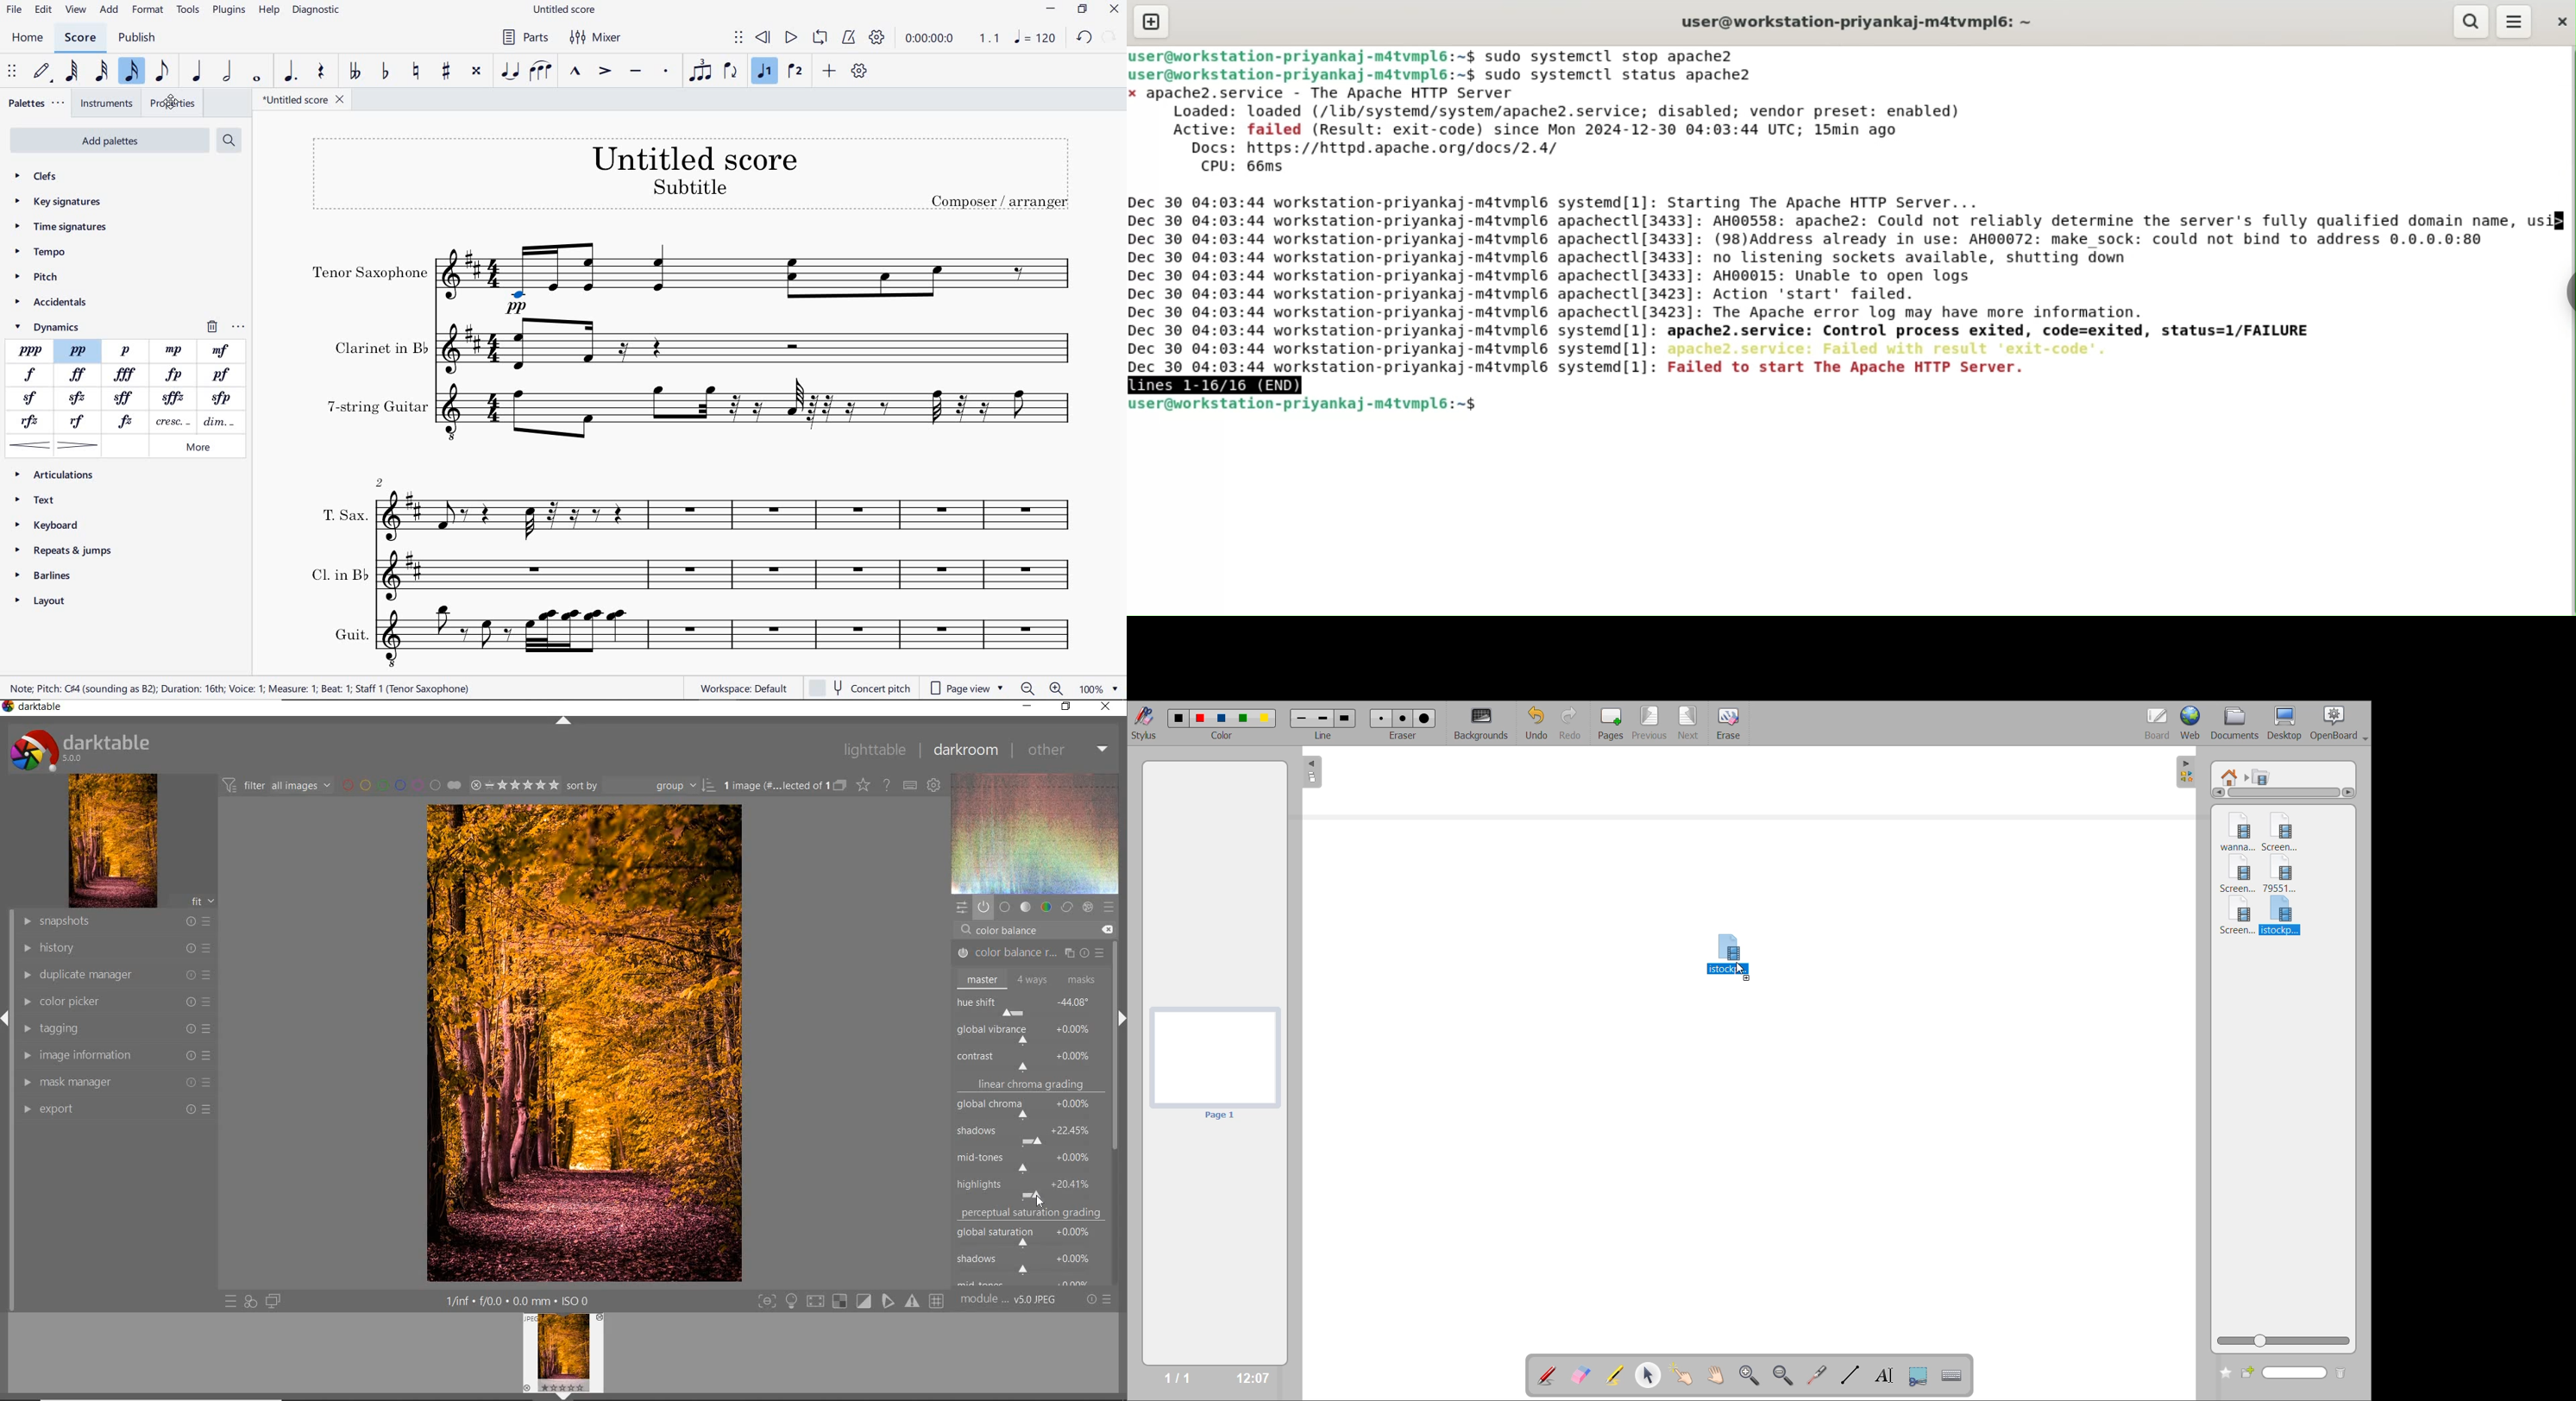 The height and width of the screenshot is (1428, 2576). What do you see at coordinates (2226, 1374) in the screenshot?
I see `create new folder` at bounding box center [2226, 1374].